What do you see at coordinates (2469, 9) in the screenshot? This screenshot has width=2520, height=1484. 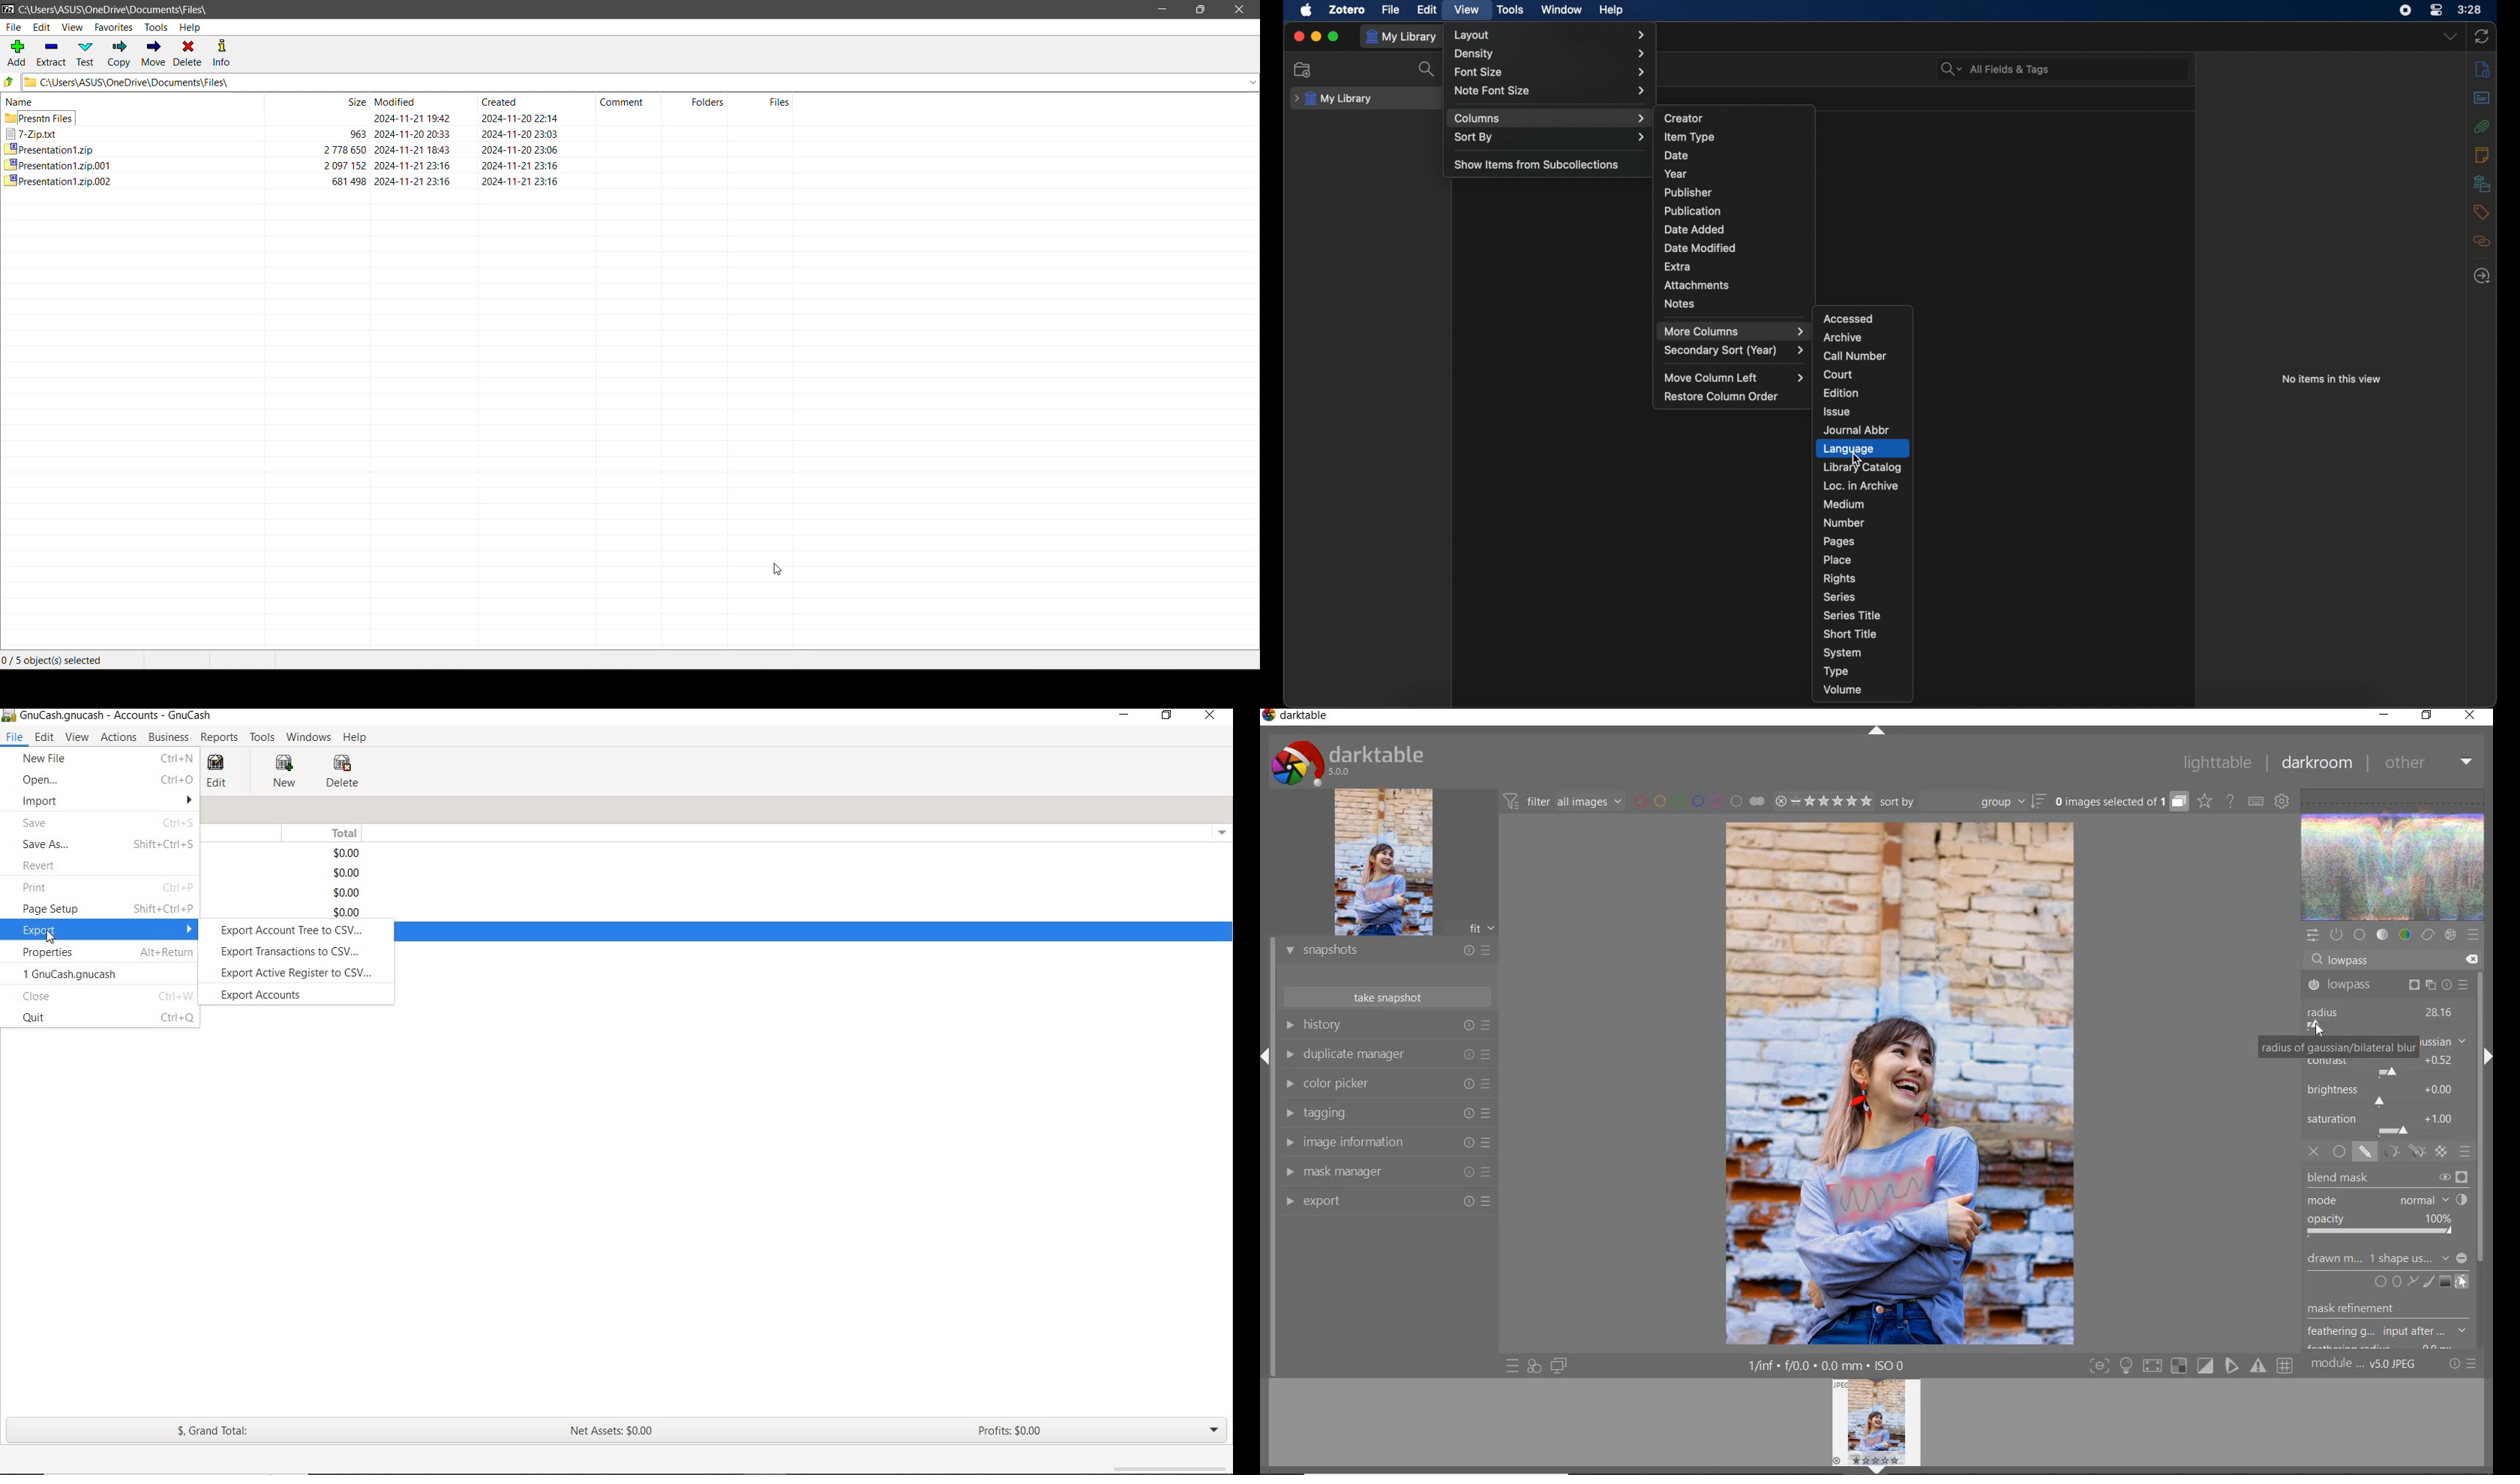 I see `time (3:28)` at bounding box center [2469, 9].